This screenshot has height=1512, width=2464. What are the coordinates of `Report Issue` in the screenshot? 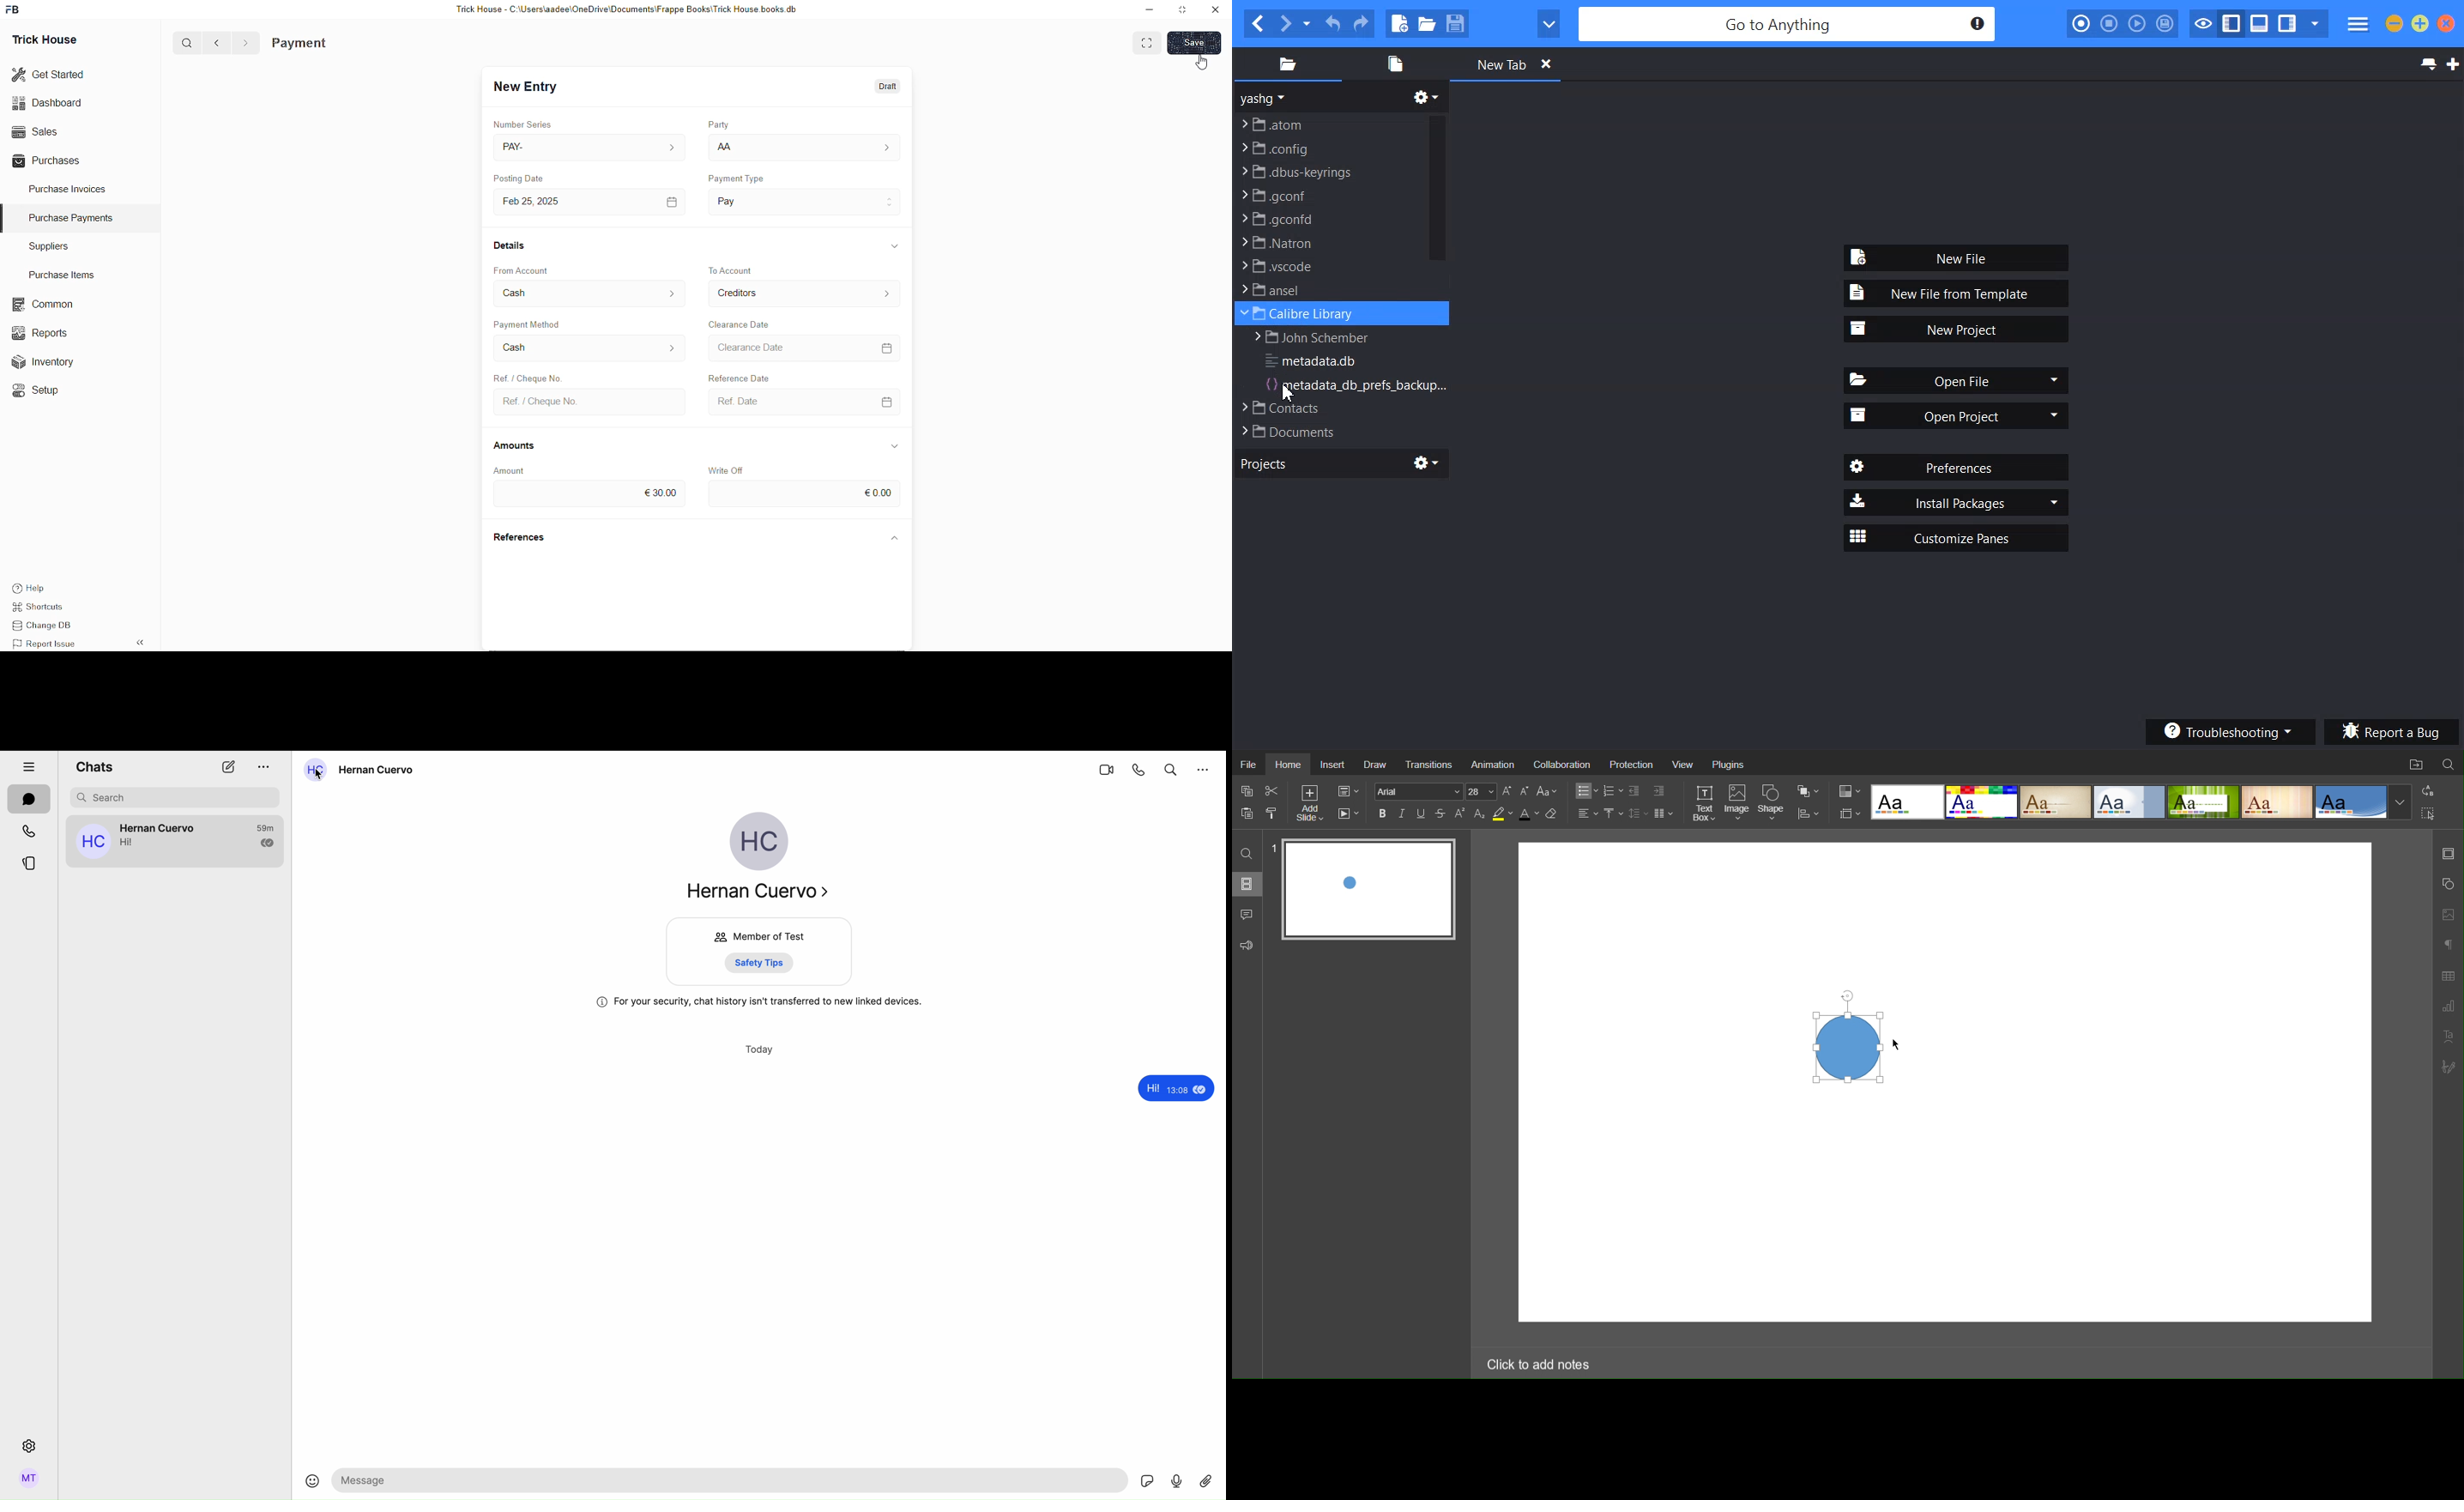 It's located at (48, 644).